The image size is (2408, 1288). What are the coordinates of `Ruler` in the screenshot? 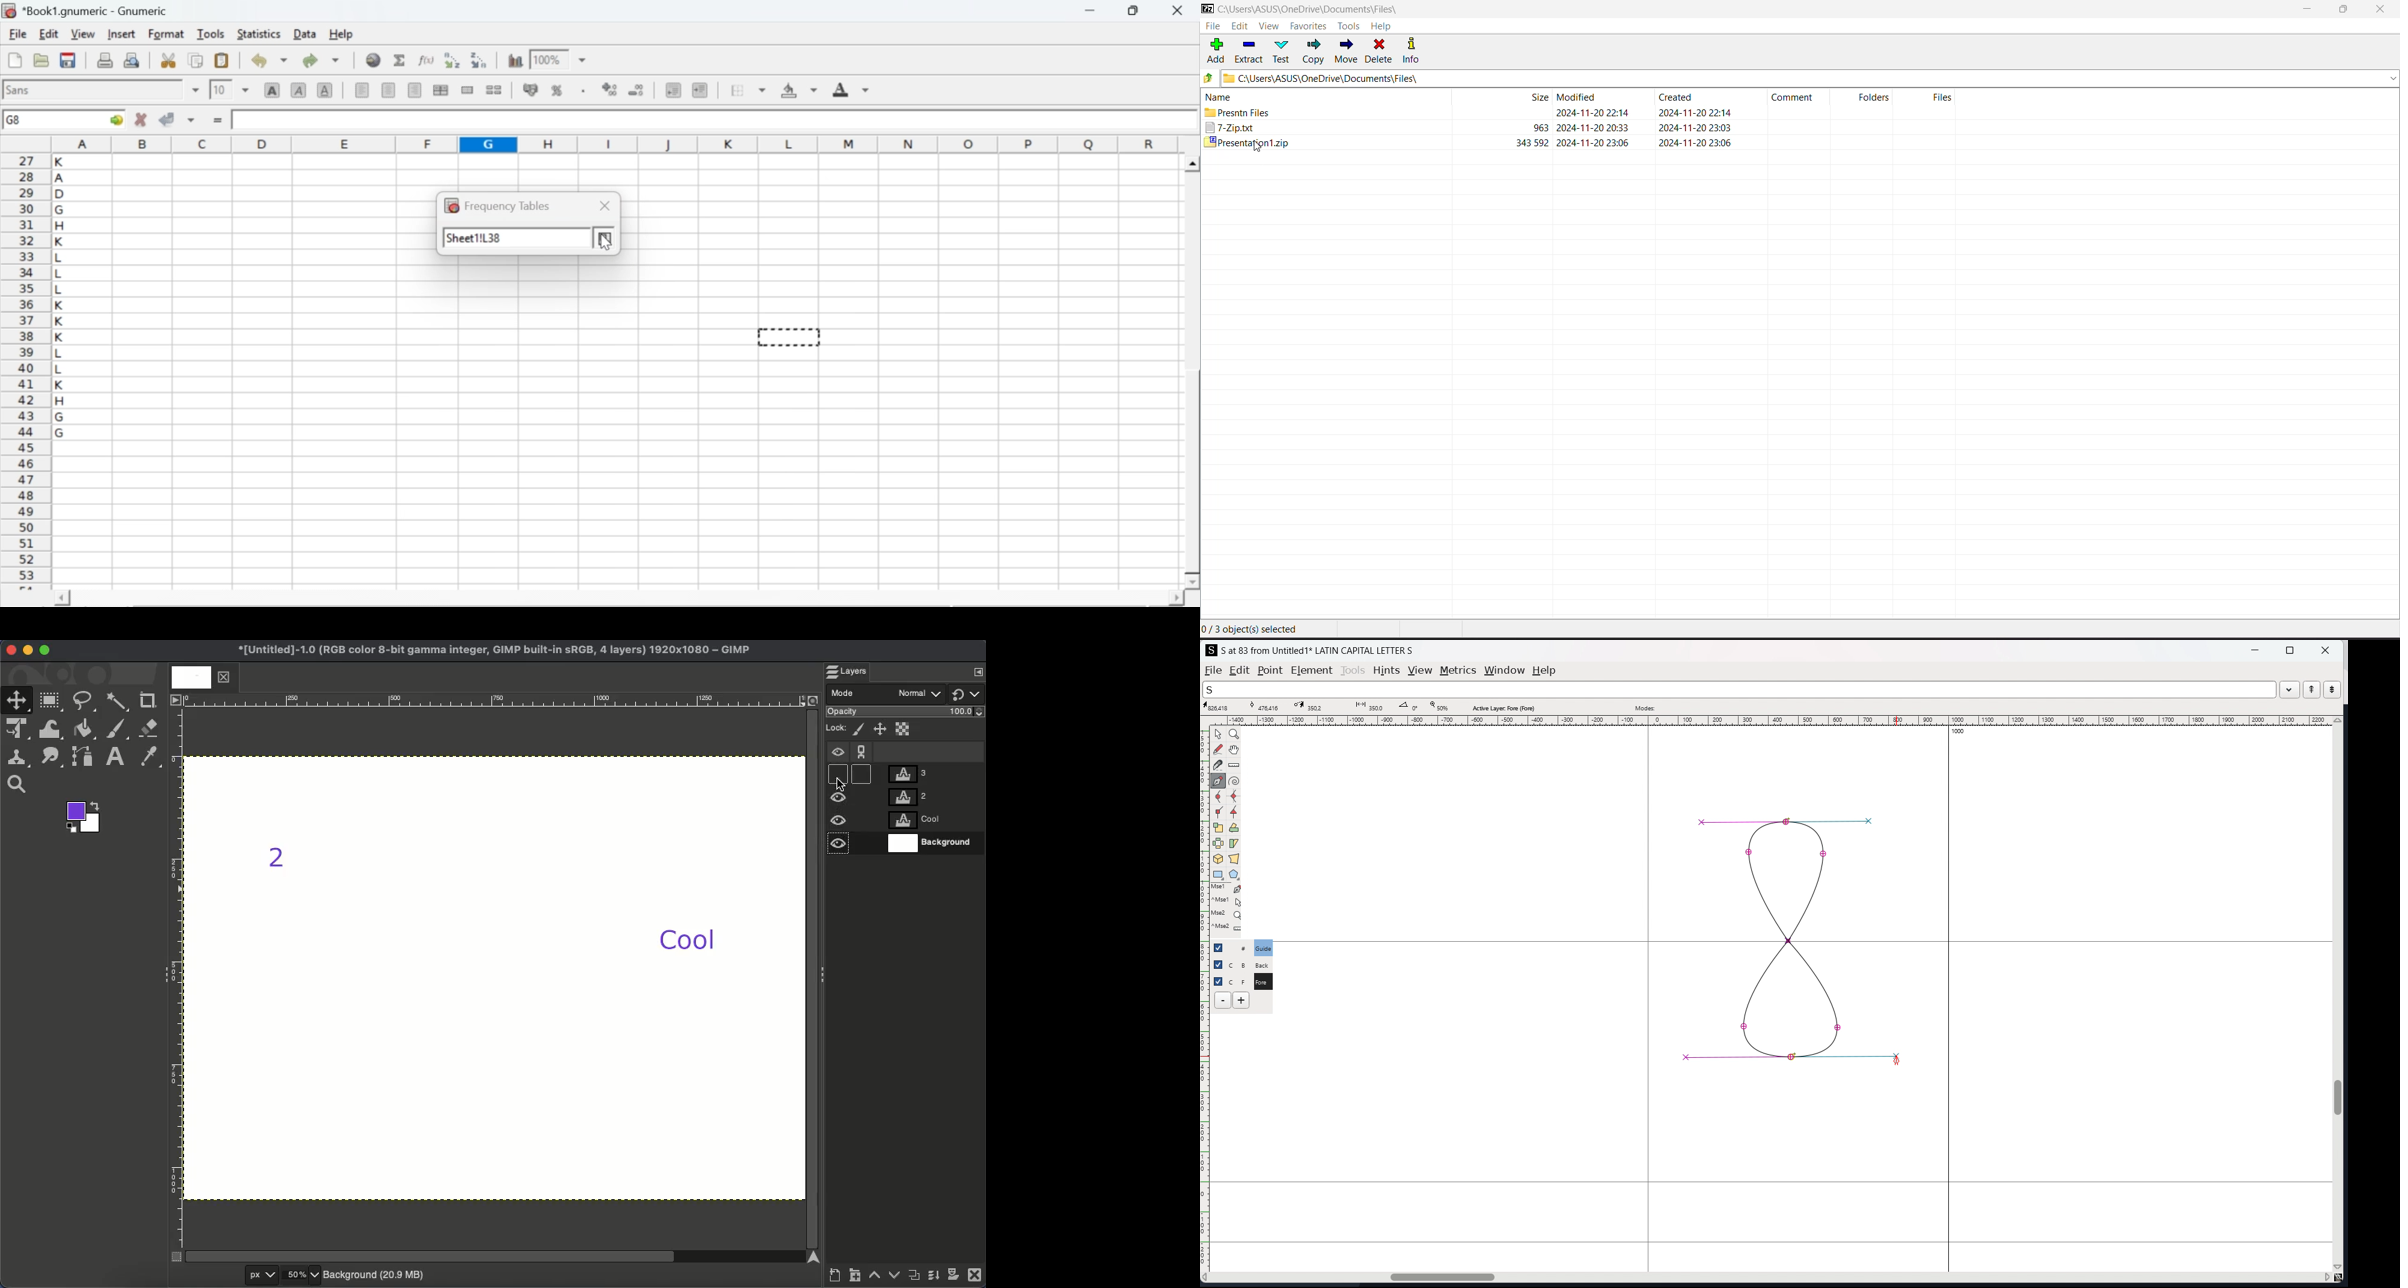 It's located at (176, 979).